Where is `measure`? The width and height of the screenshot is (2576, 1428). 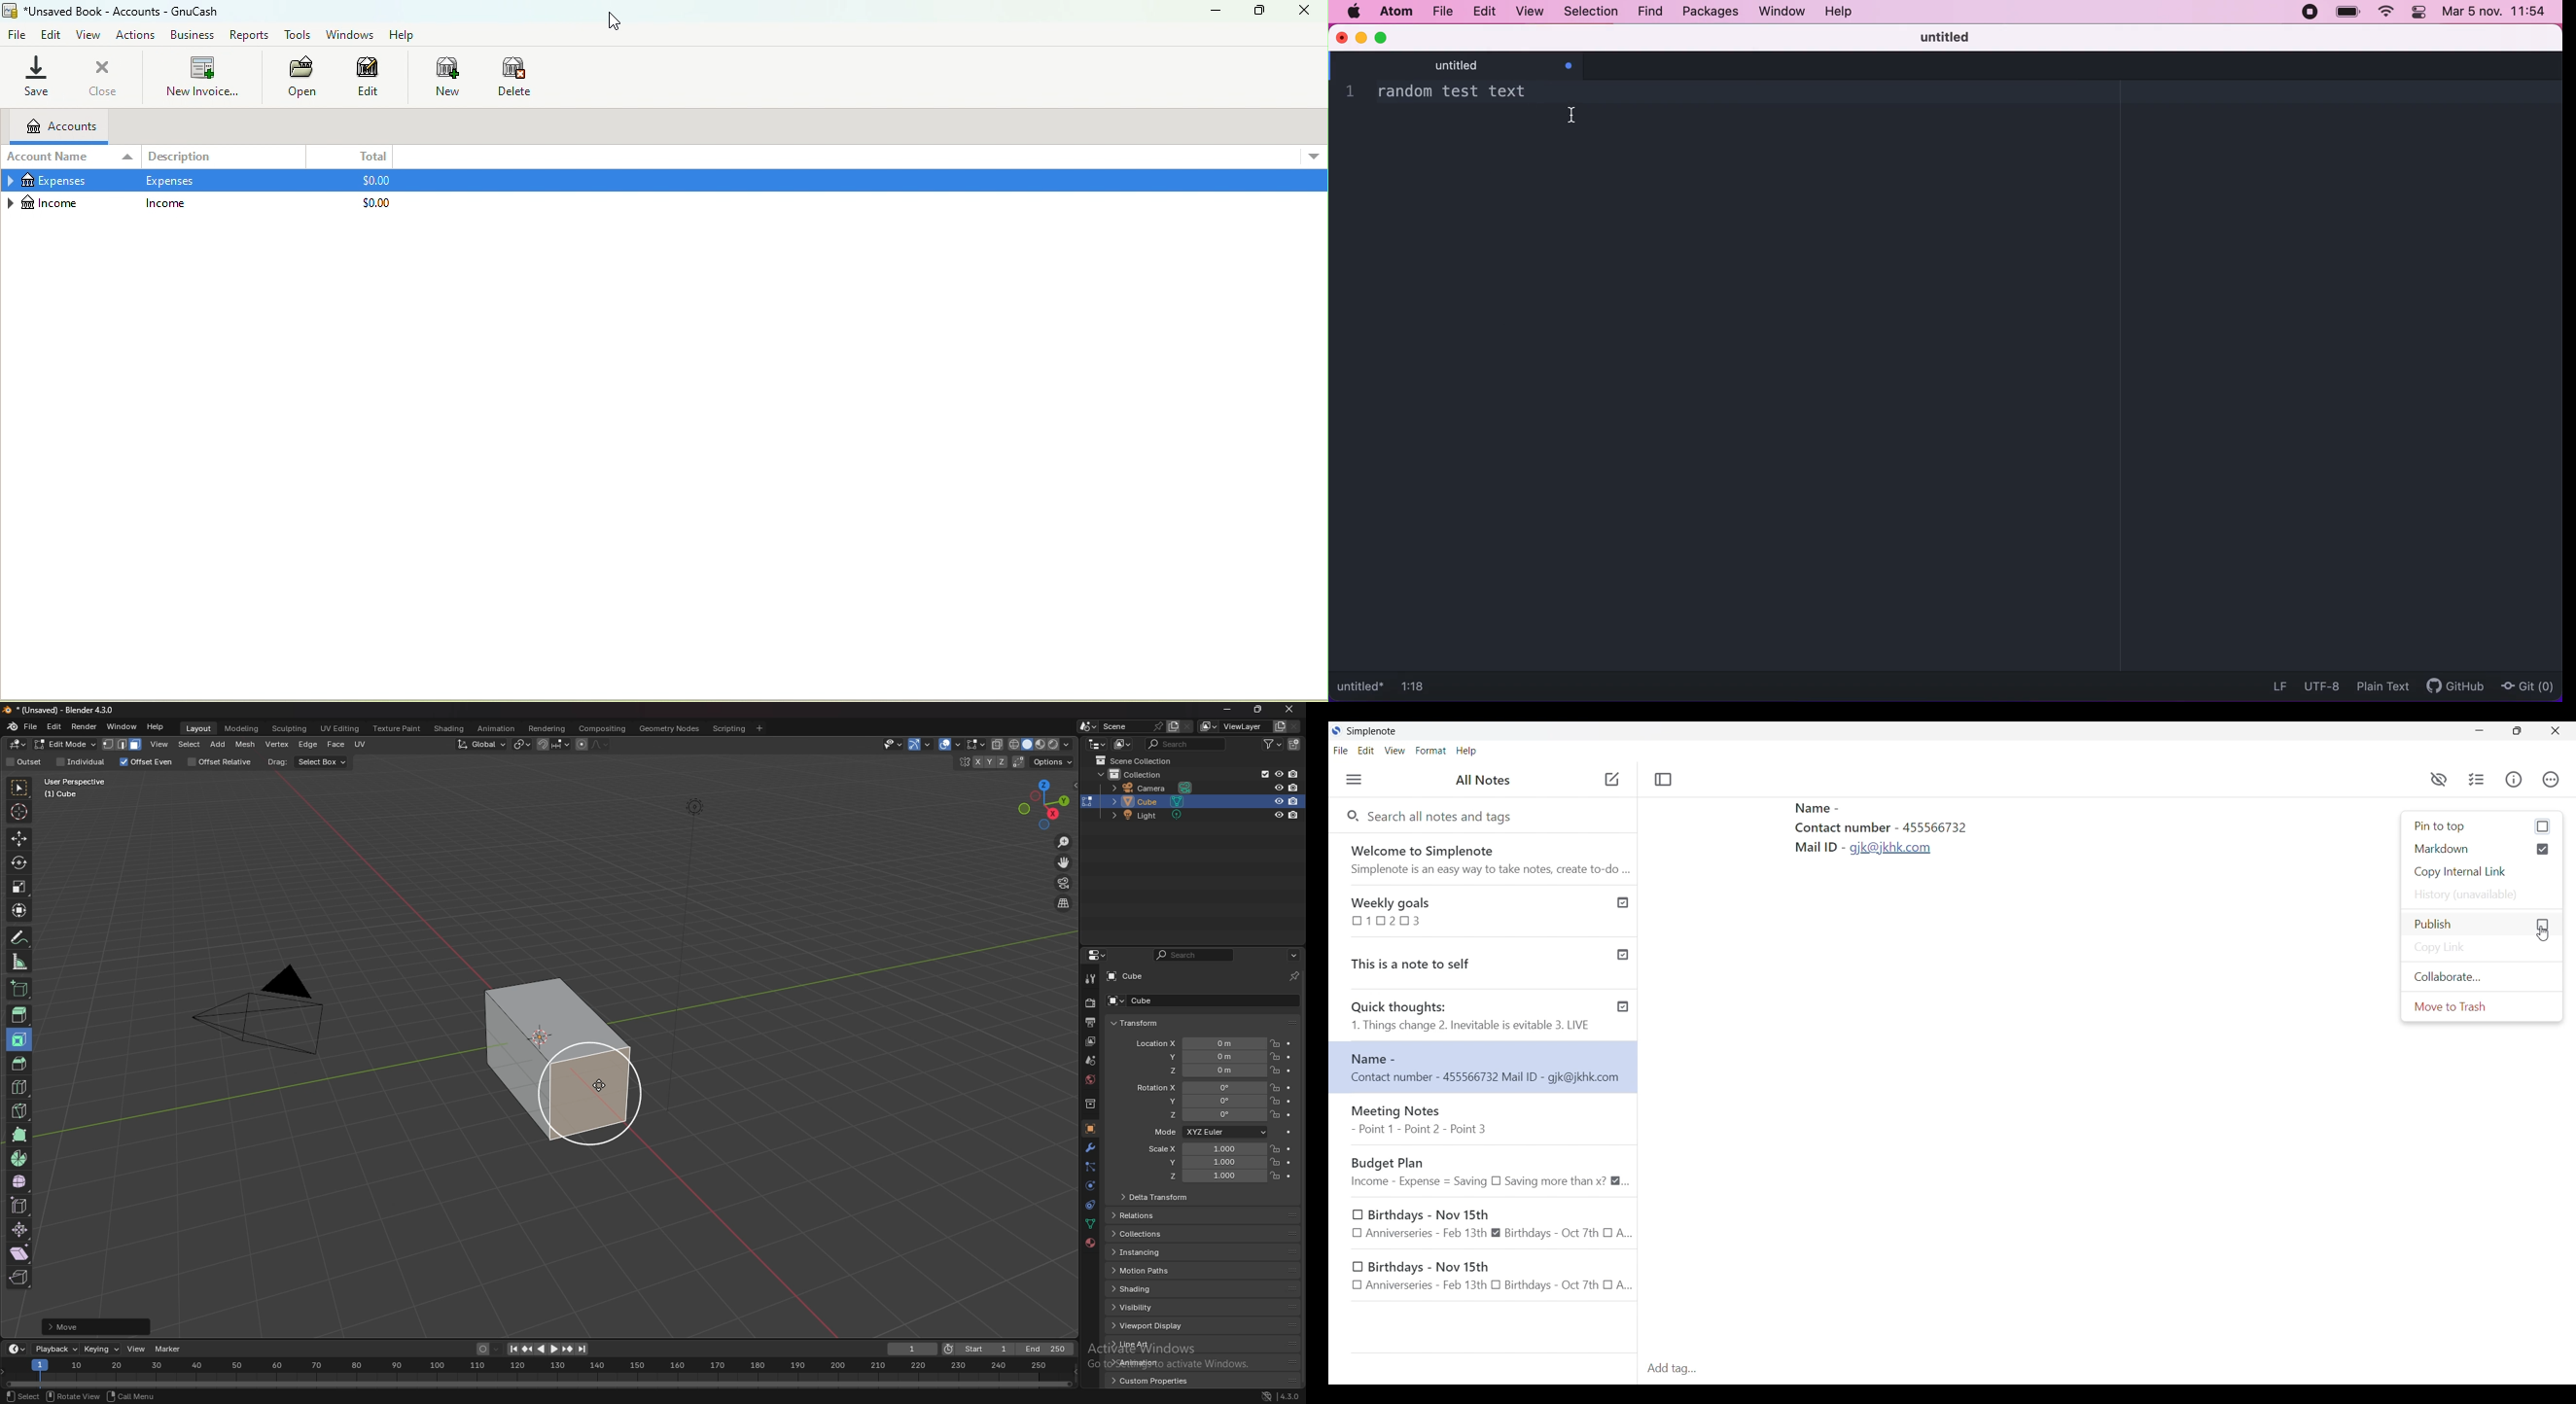
measure is located at coordinates (20, 961).